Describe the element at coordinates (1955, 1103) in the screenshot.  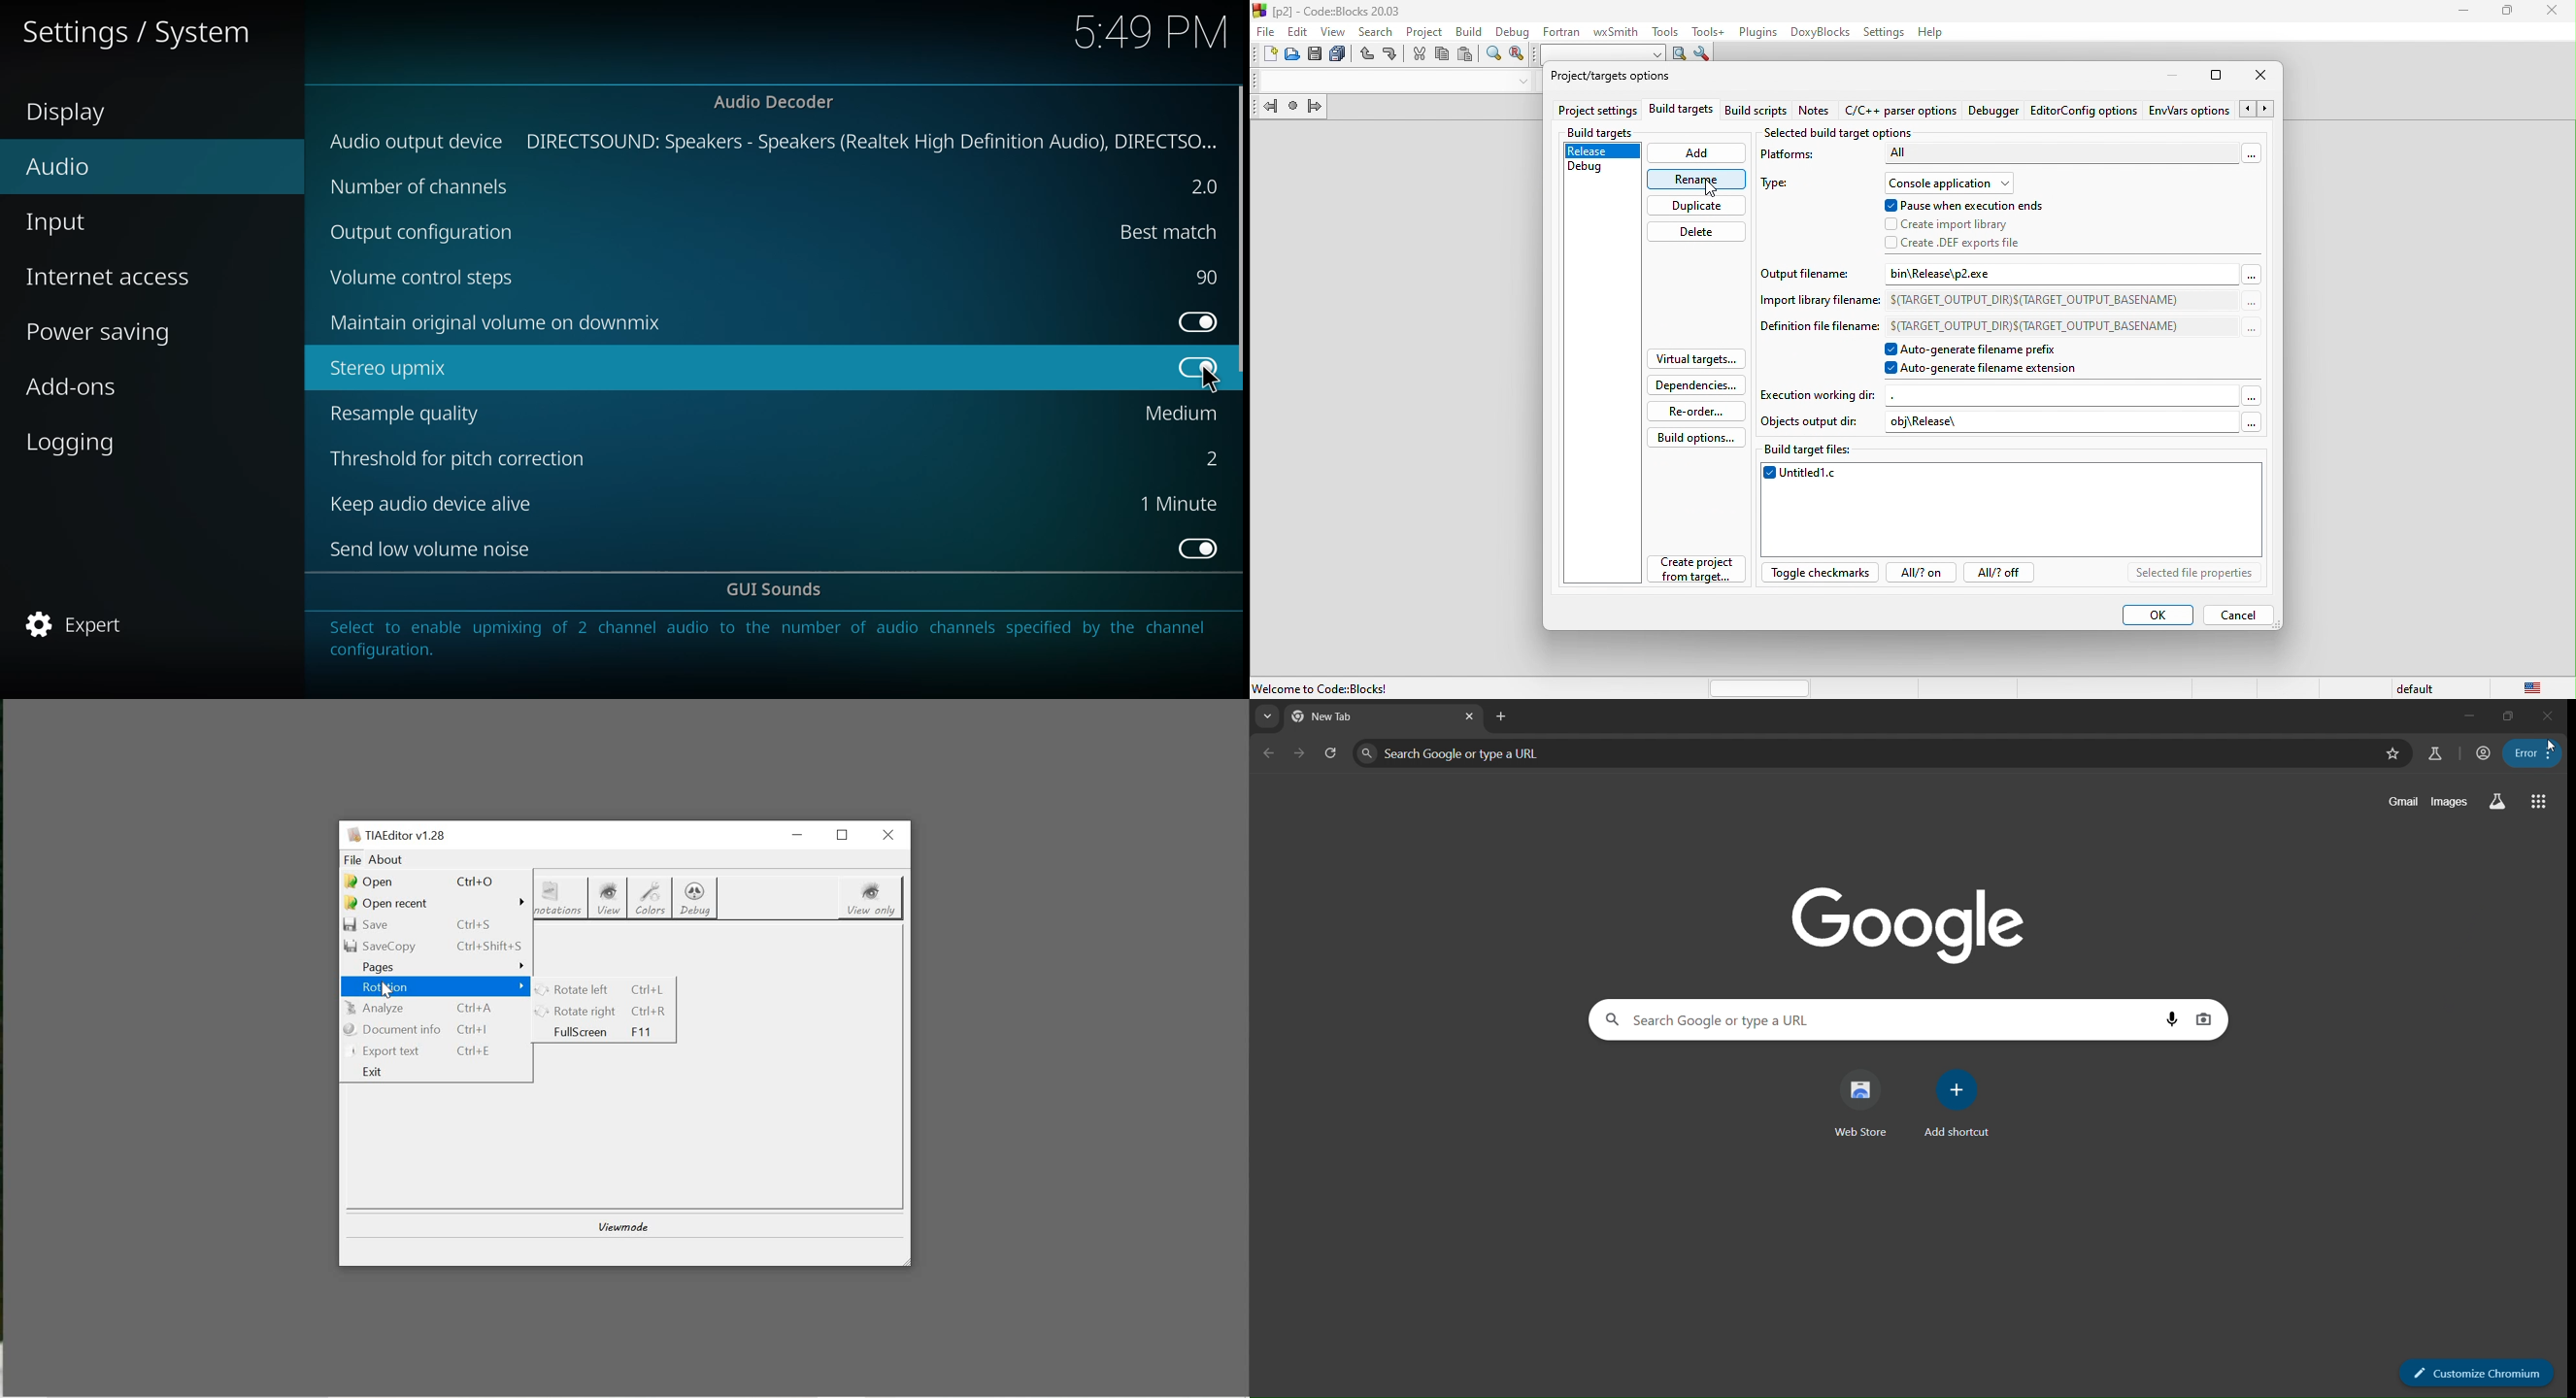
I see `add shortcut` at that location.